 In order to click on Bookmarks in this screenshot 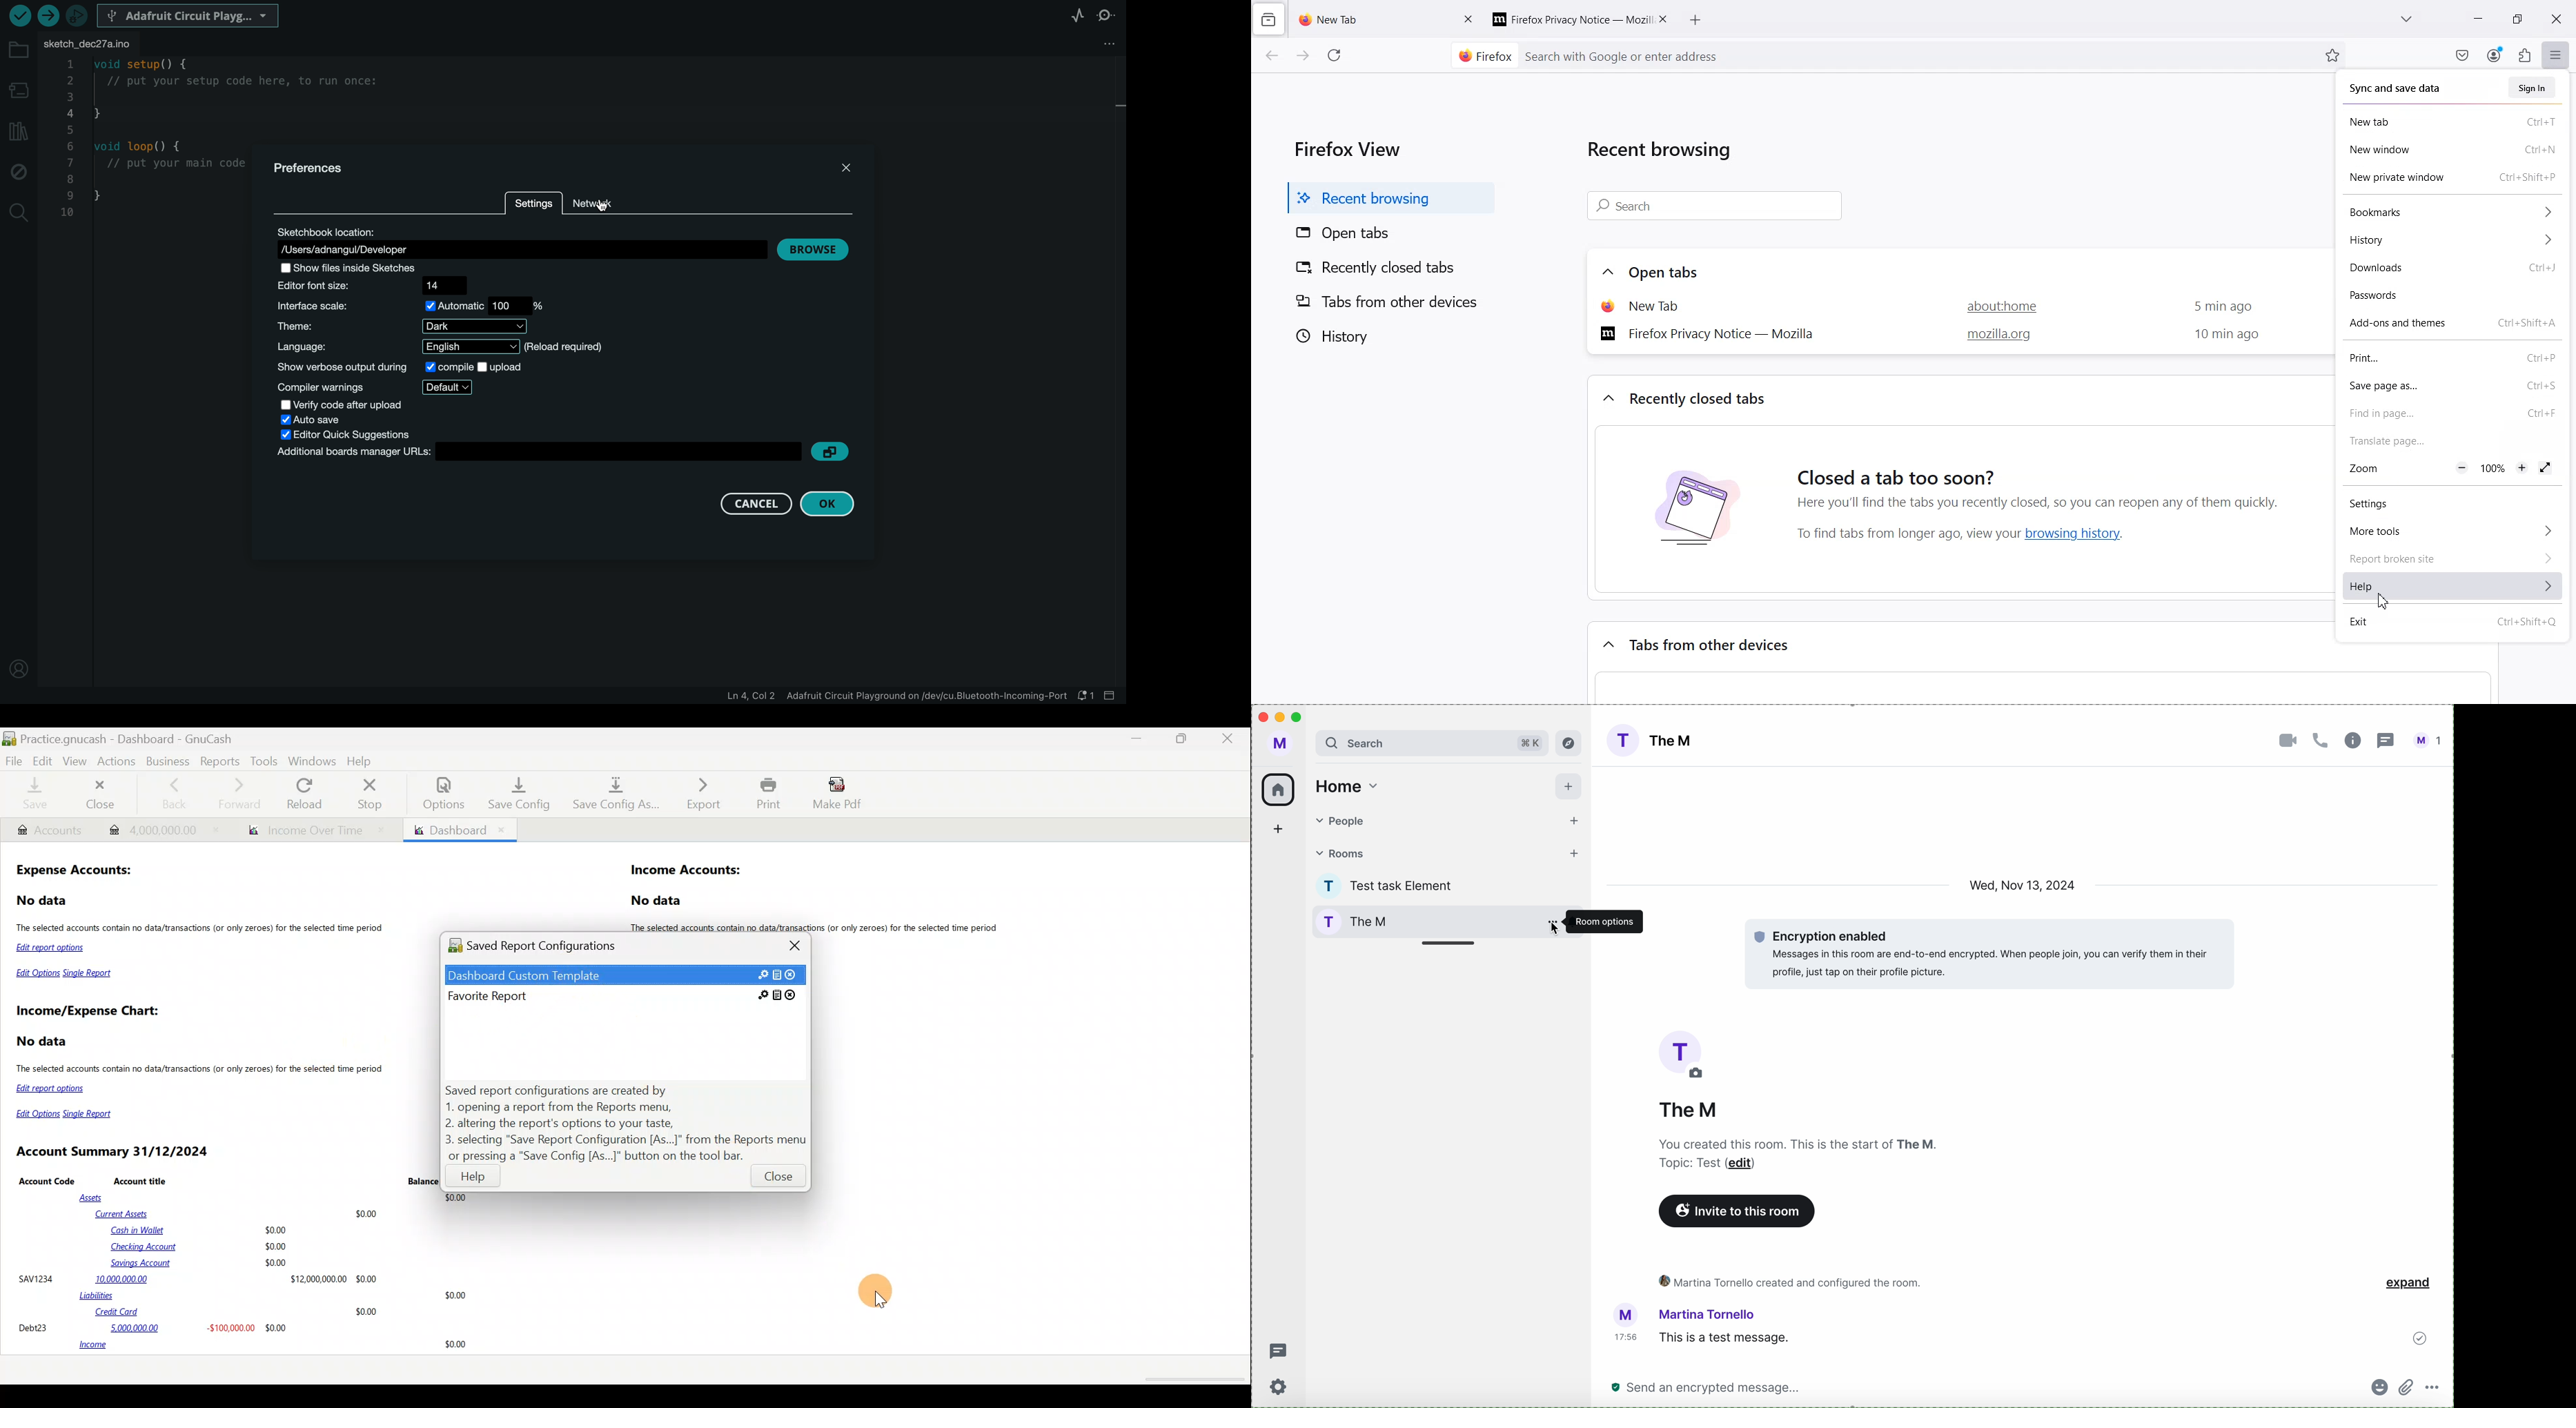, I will do `click(2450, 213)`.